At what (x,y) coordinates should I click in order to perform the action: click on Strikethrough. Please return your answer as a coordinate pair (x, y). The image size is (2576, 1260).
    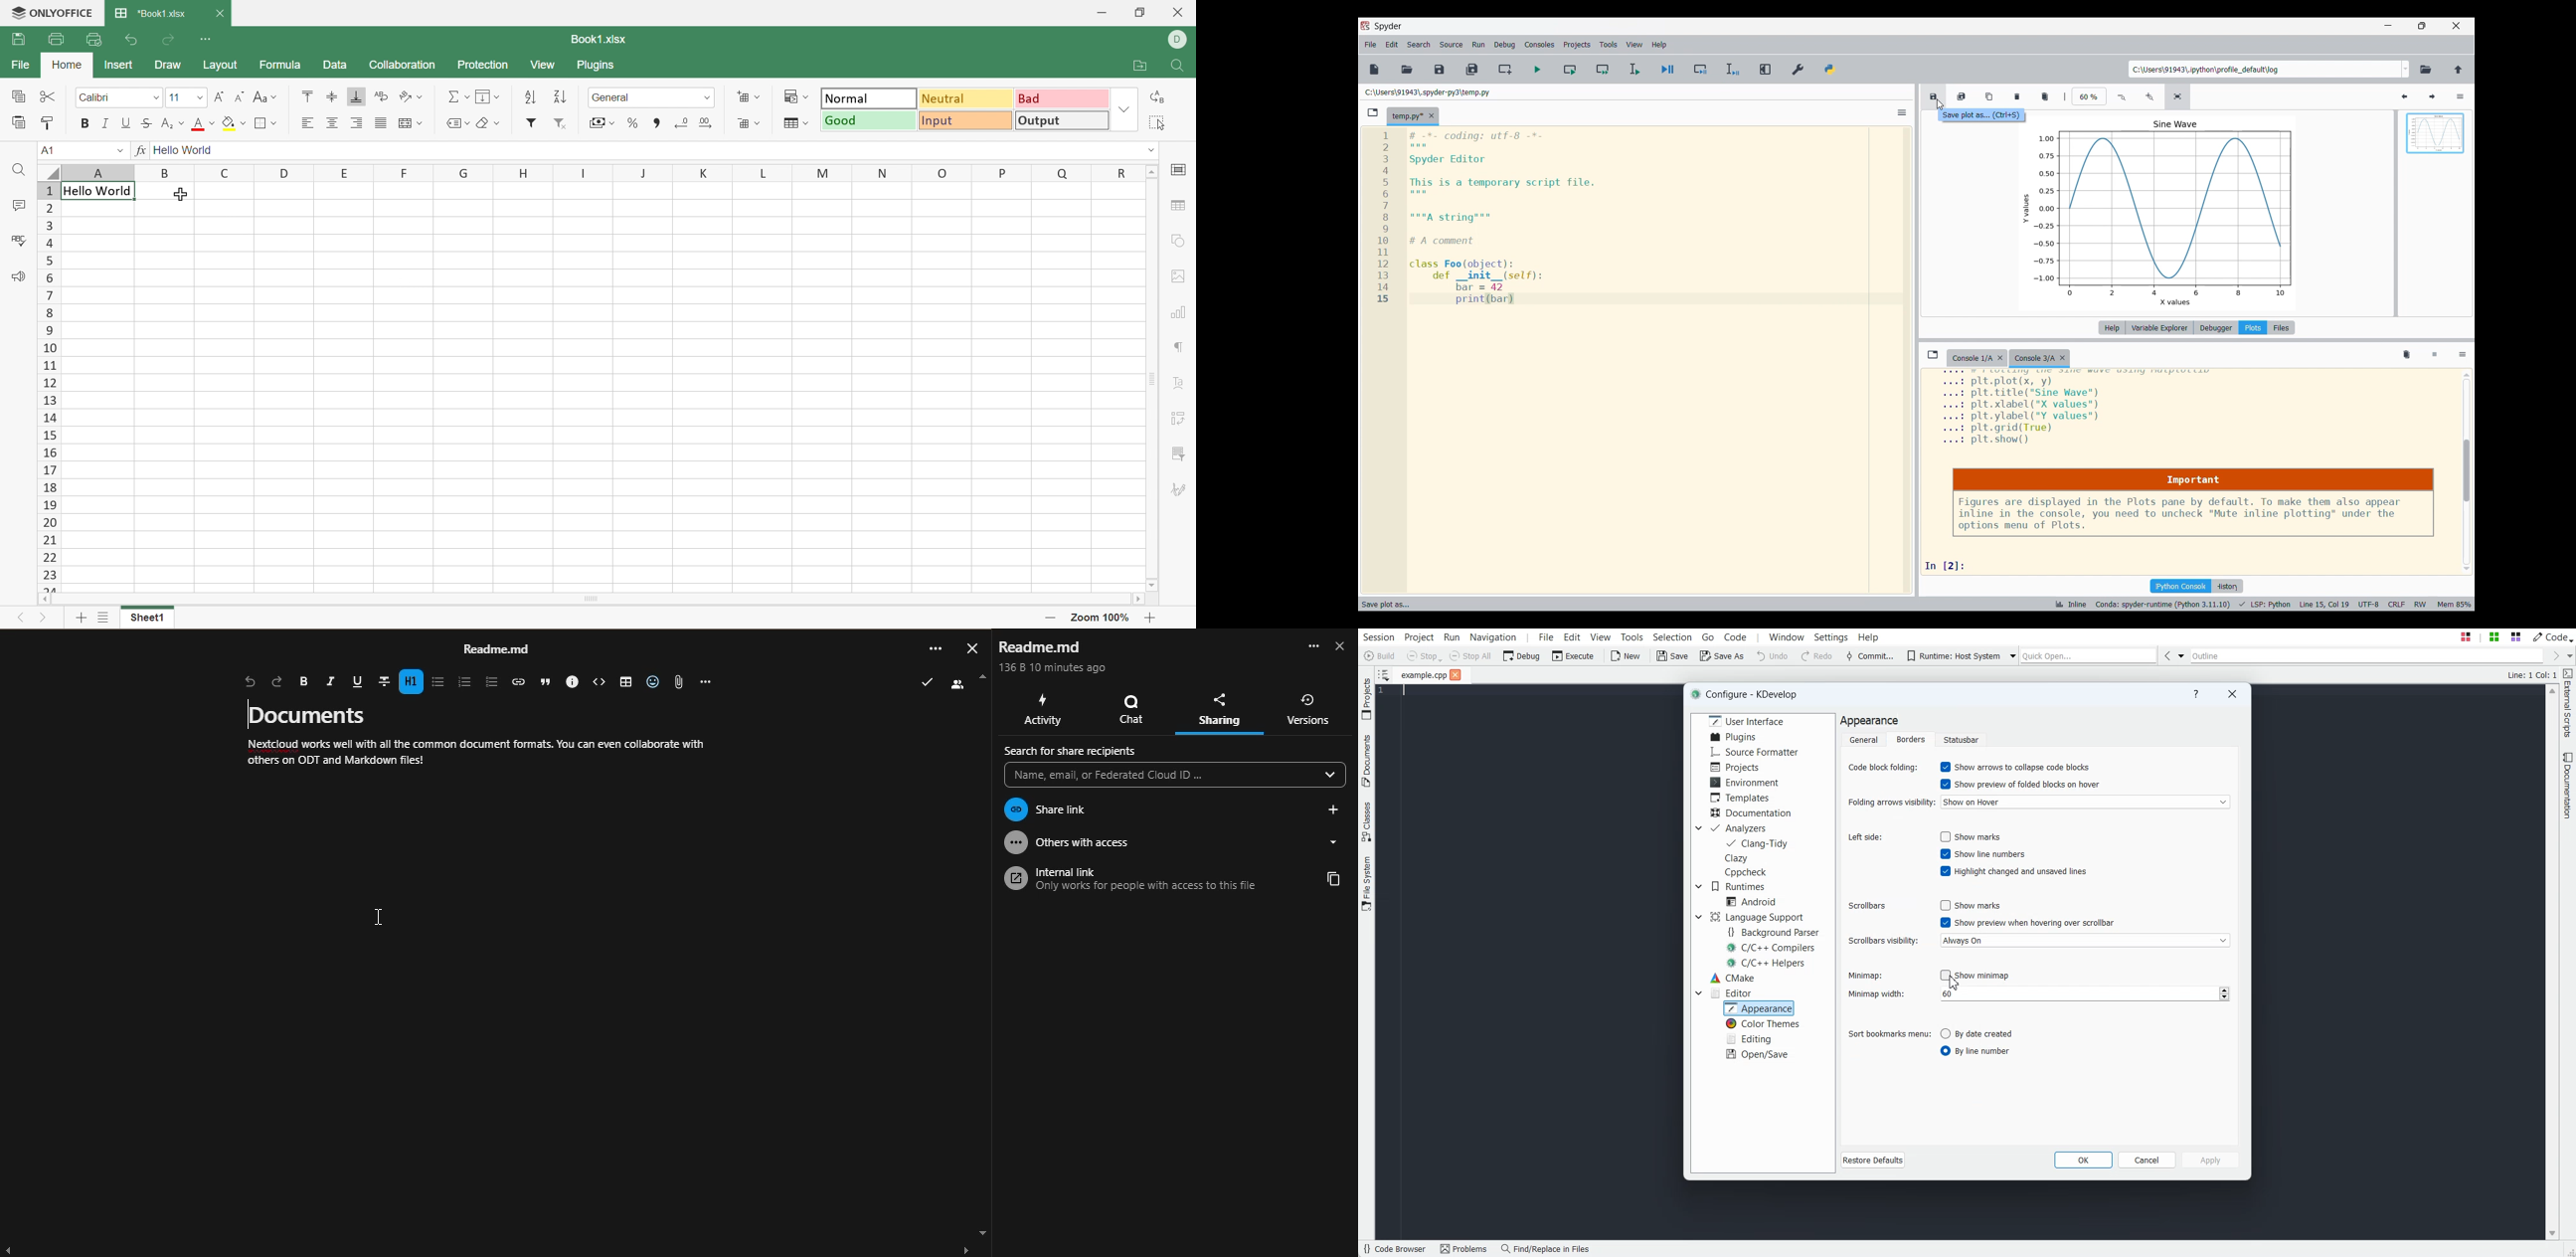
    Looking at the image, I should click on (146, 122).